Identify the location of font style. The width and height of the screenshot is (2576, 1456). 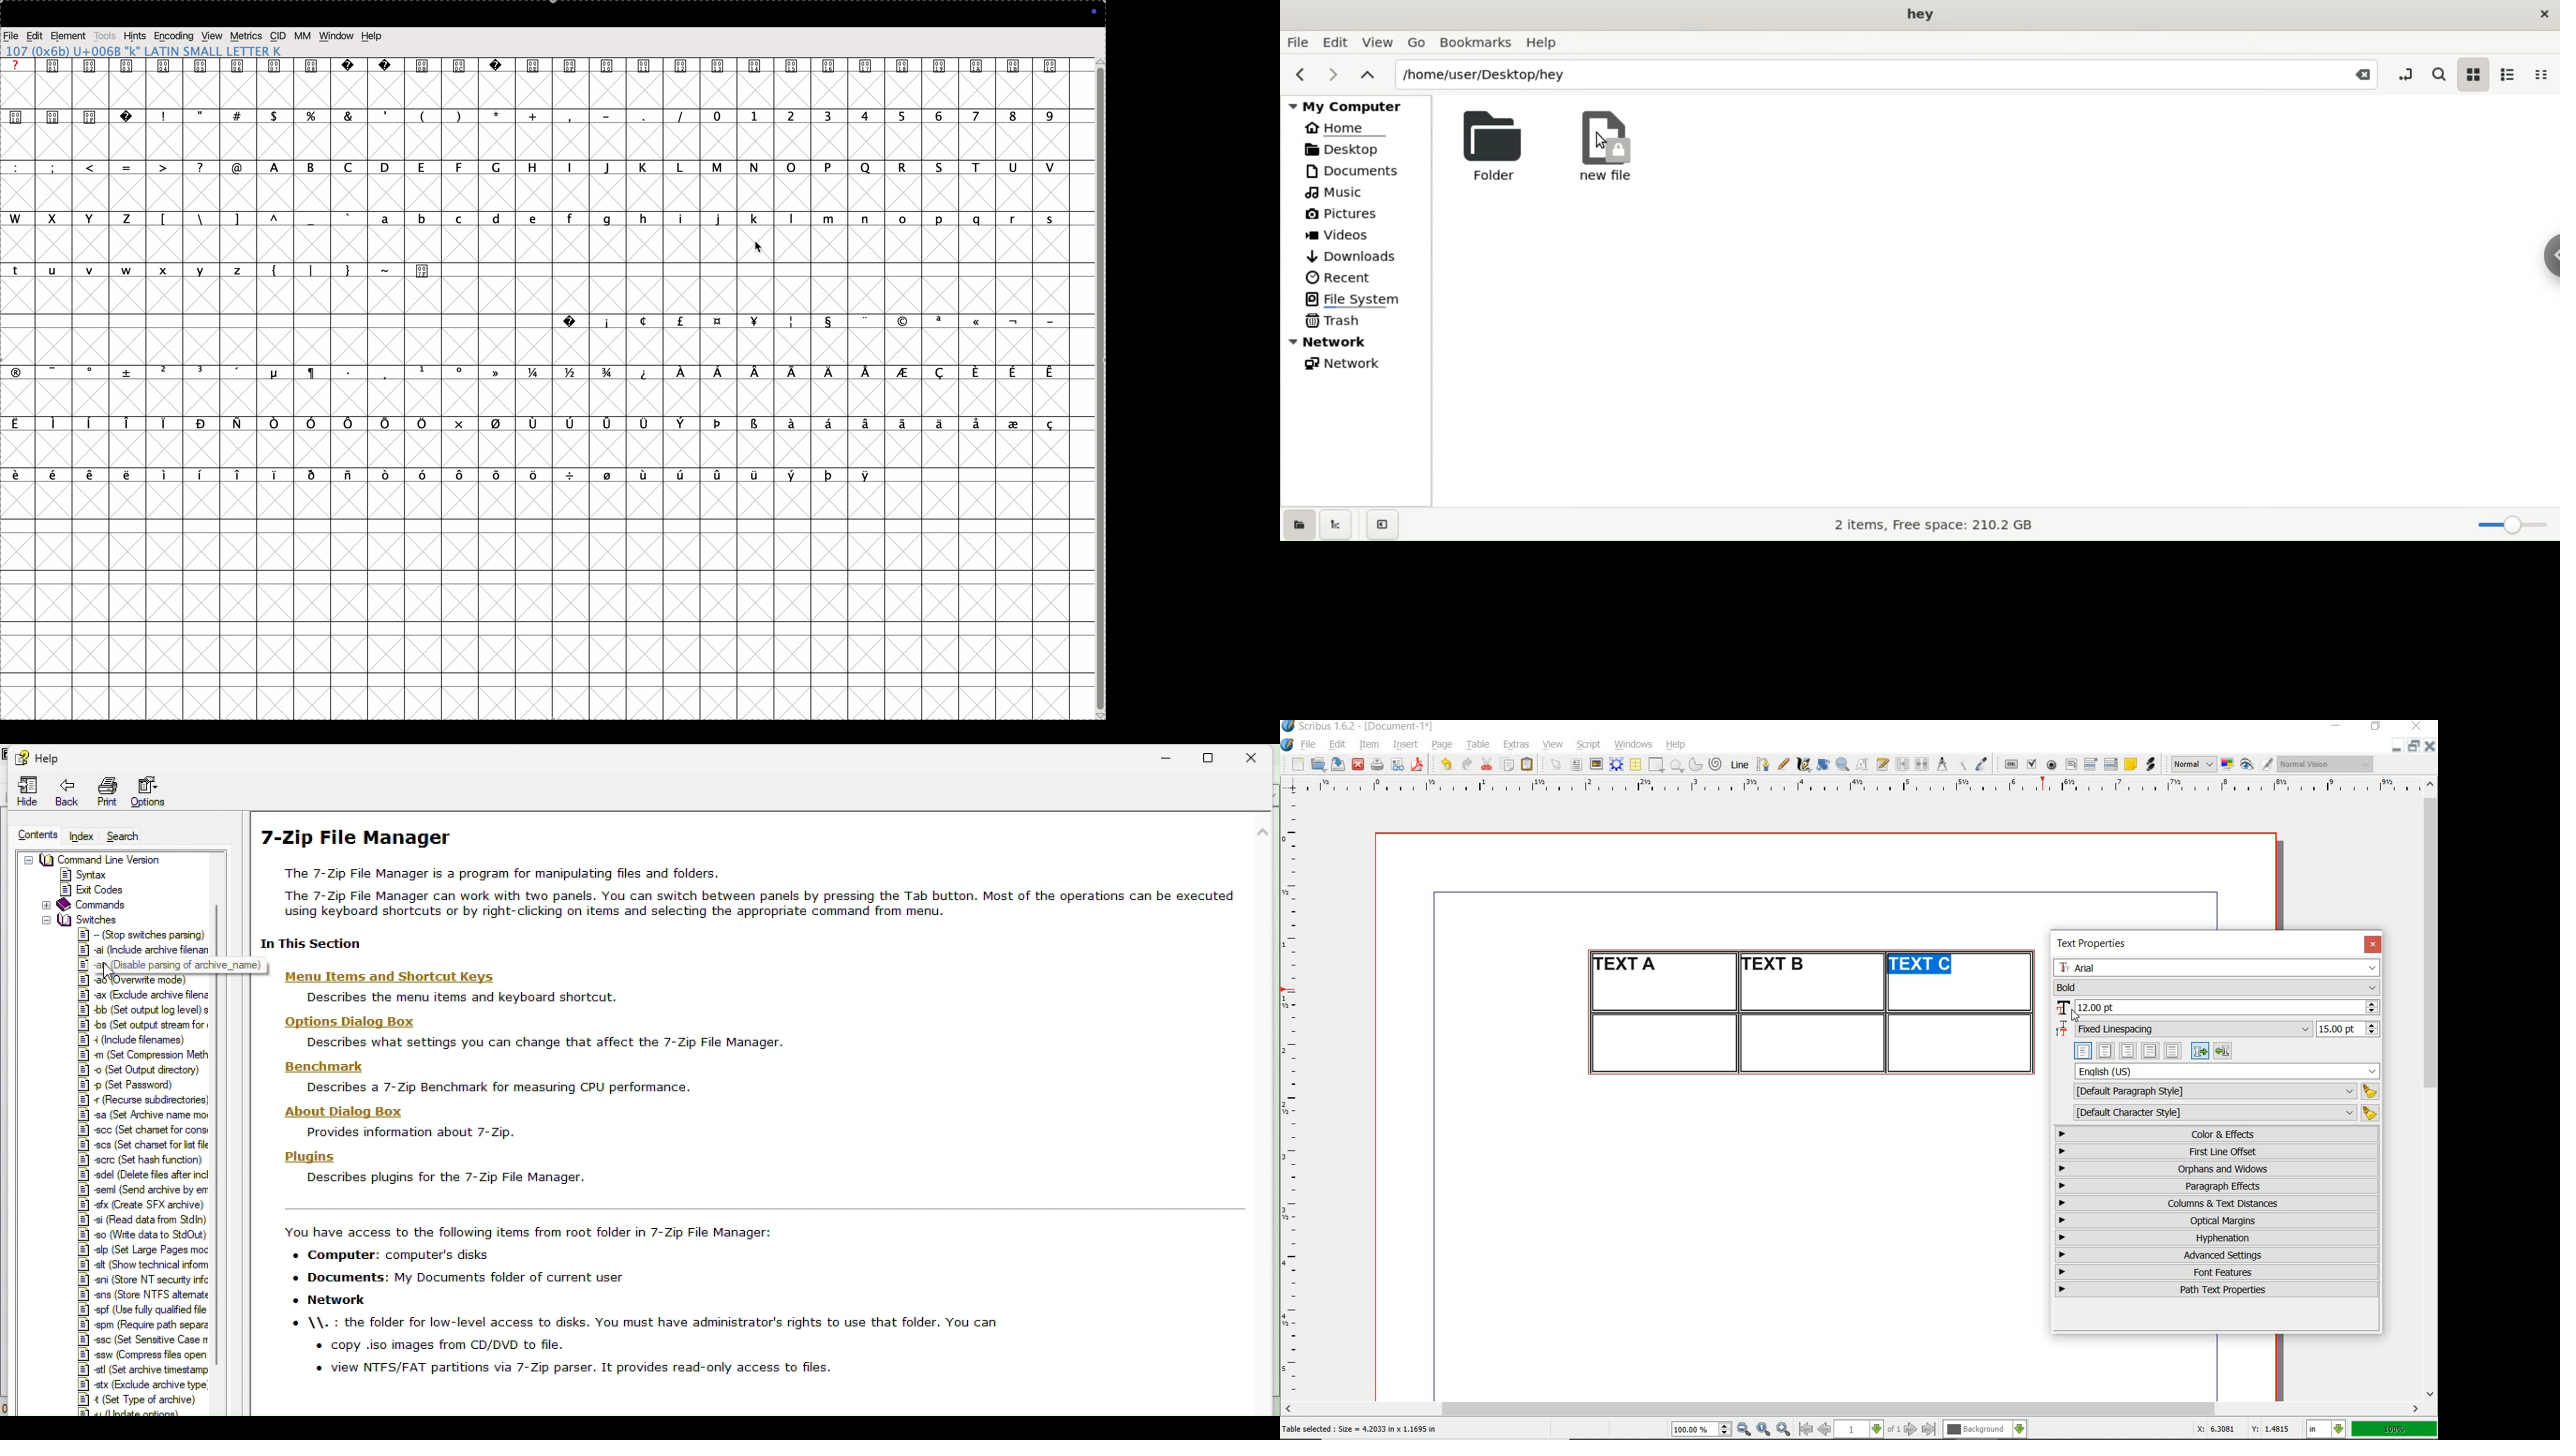
(2218, 988).